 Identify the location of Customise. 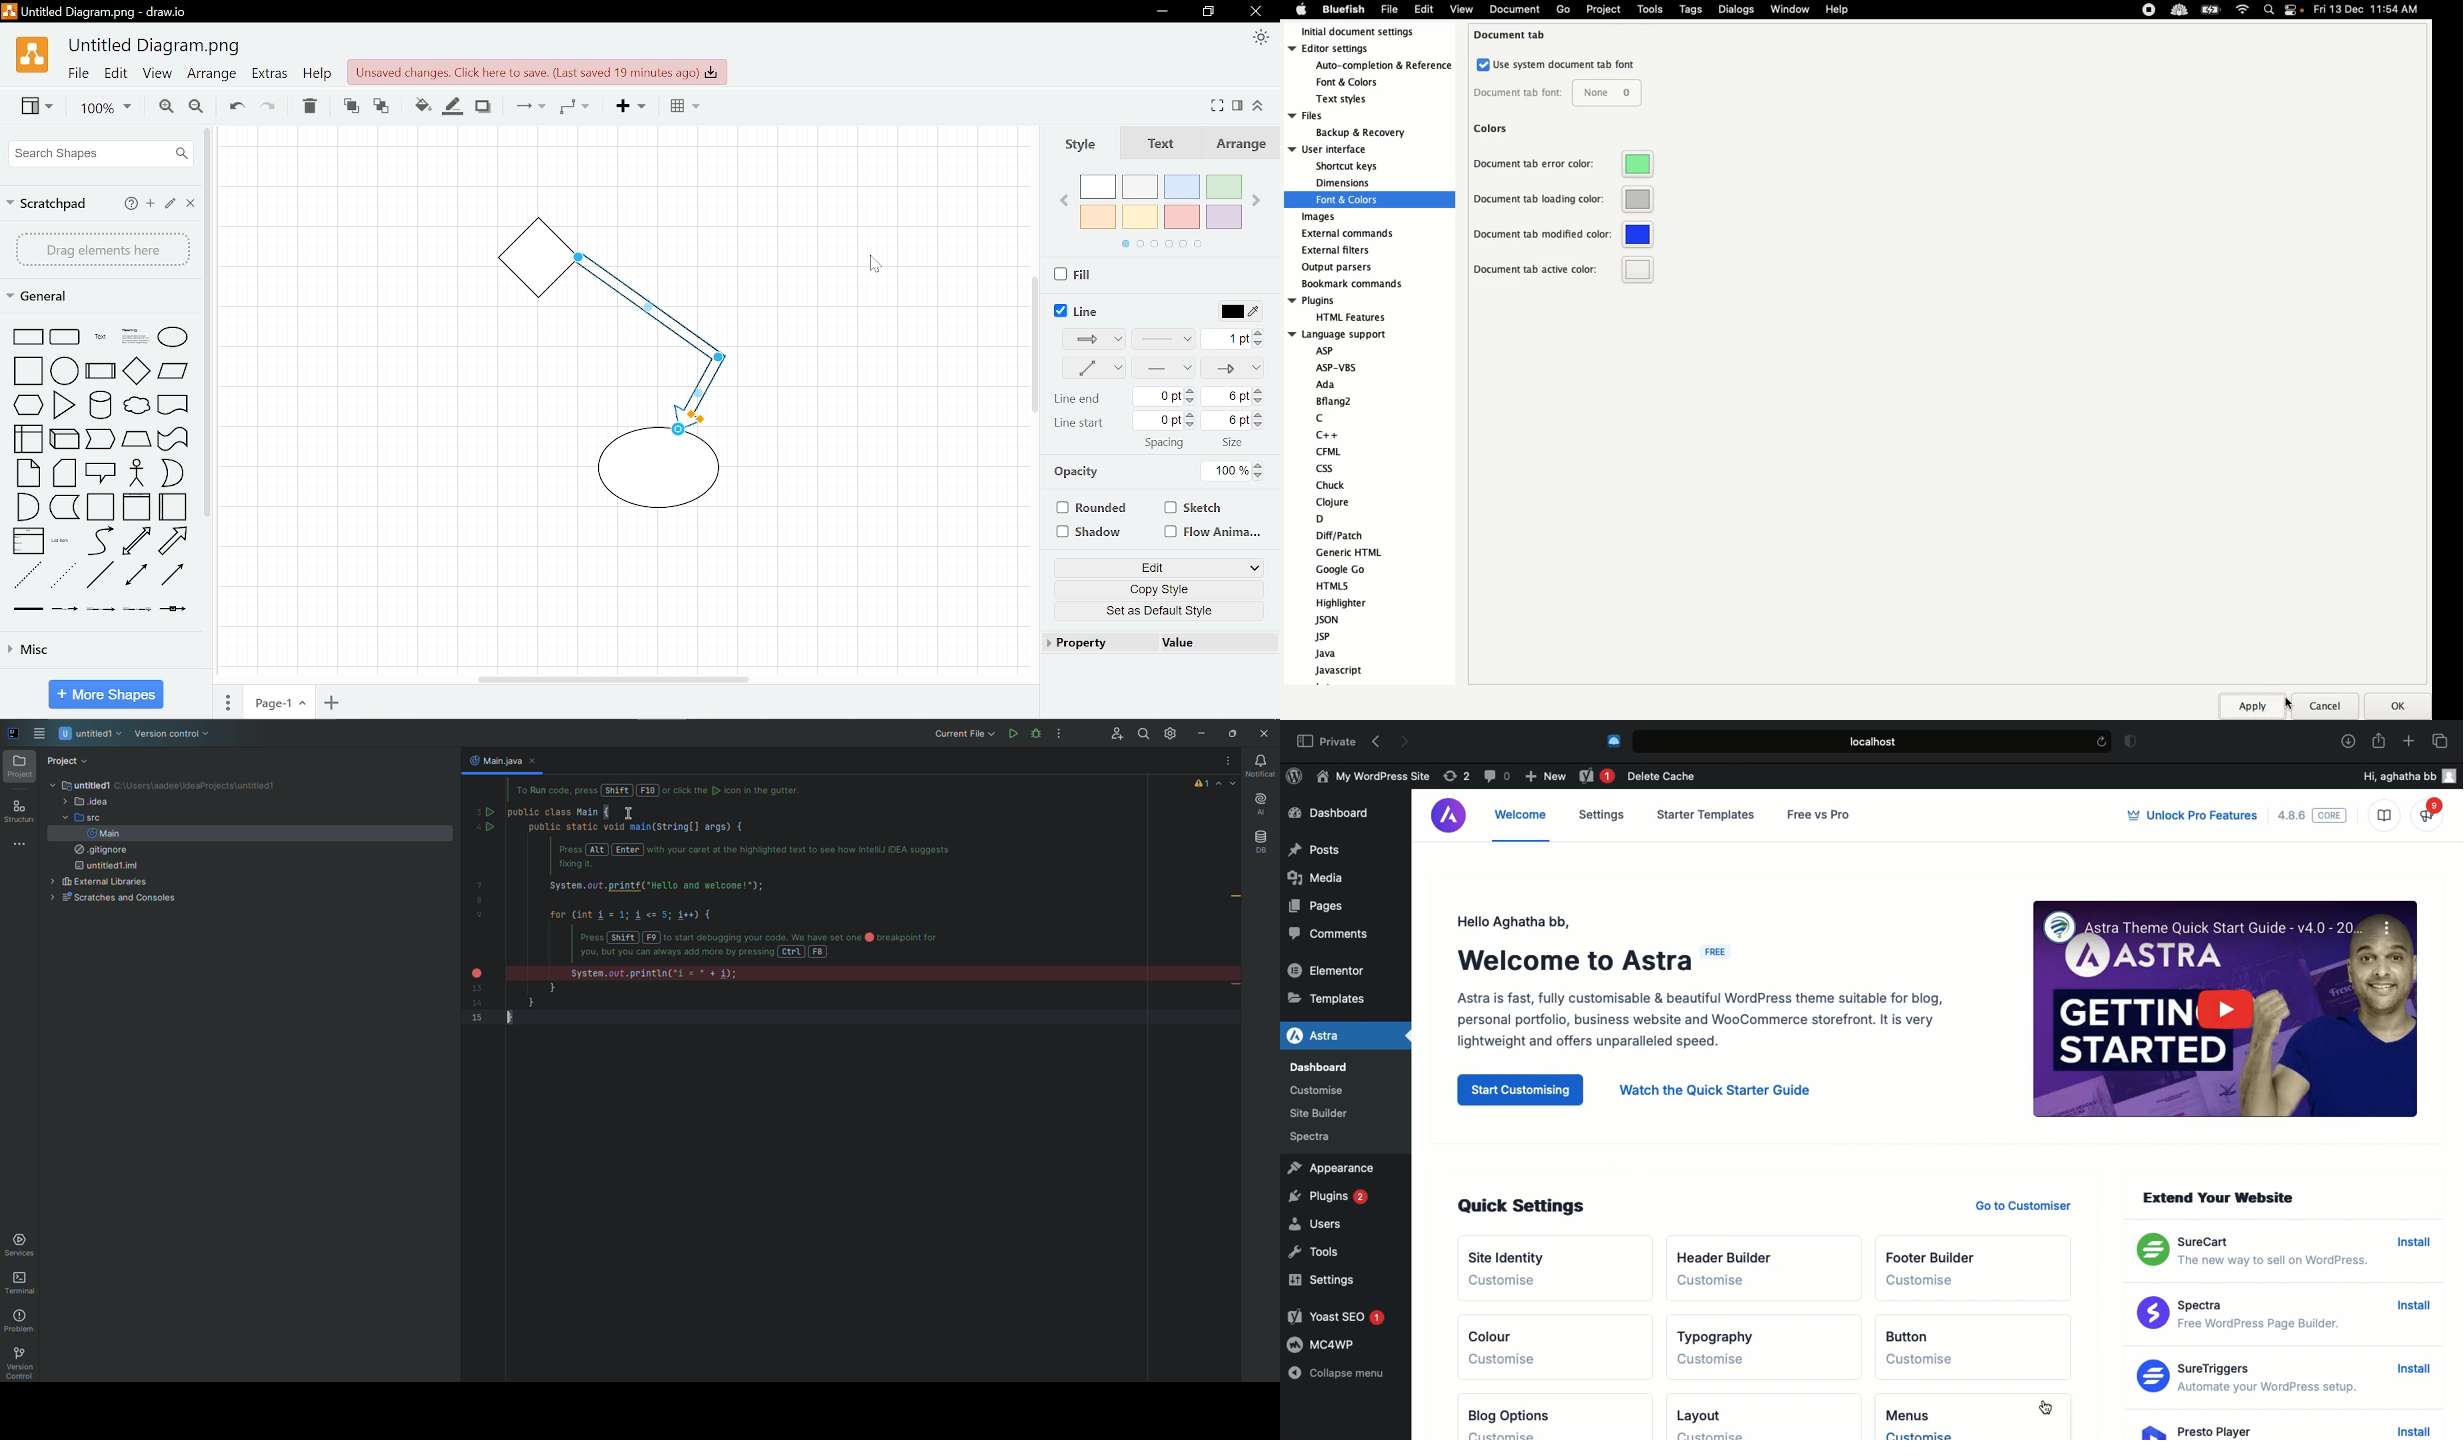
(1716, 1359).